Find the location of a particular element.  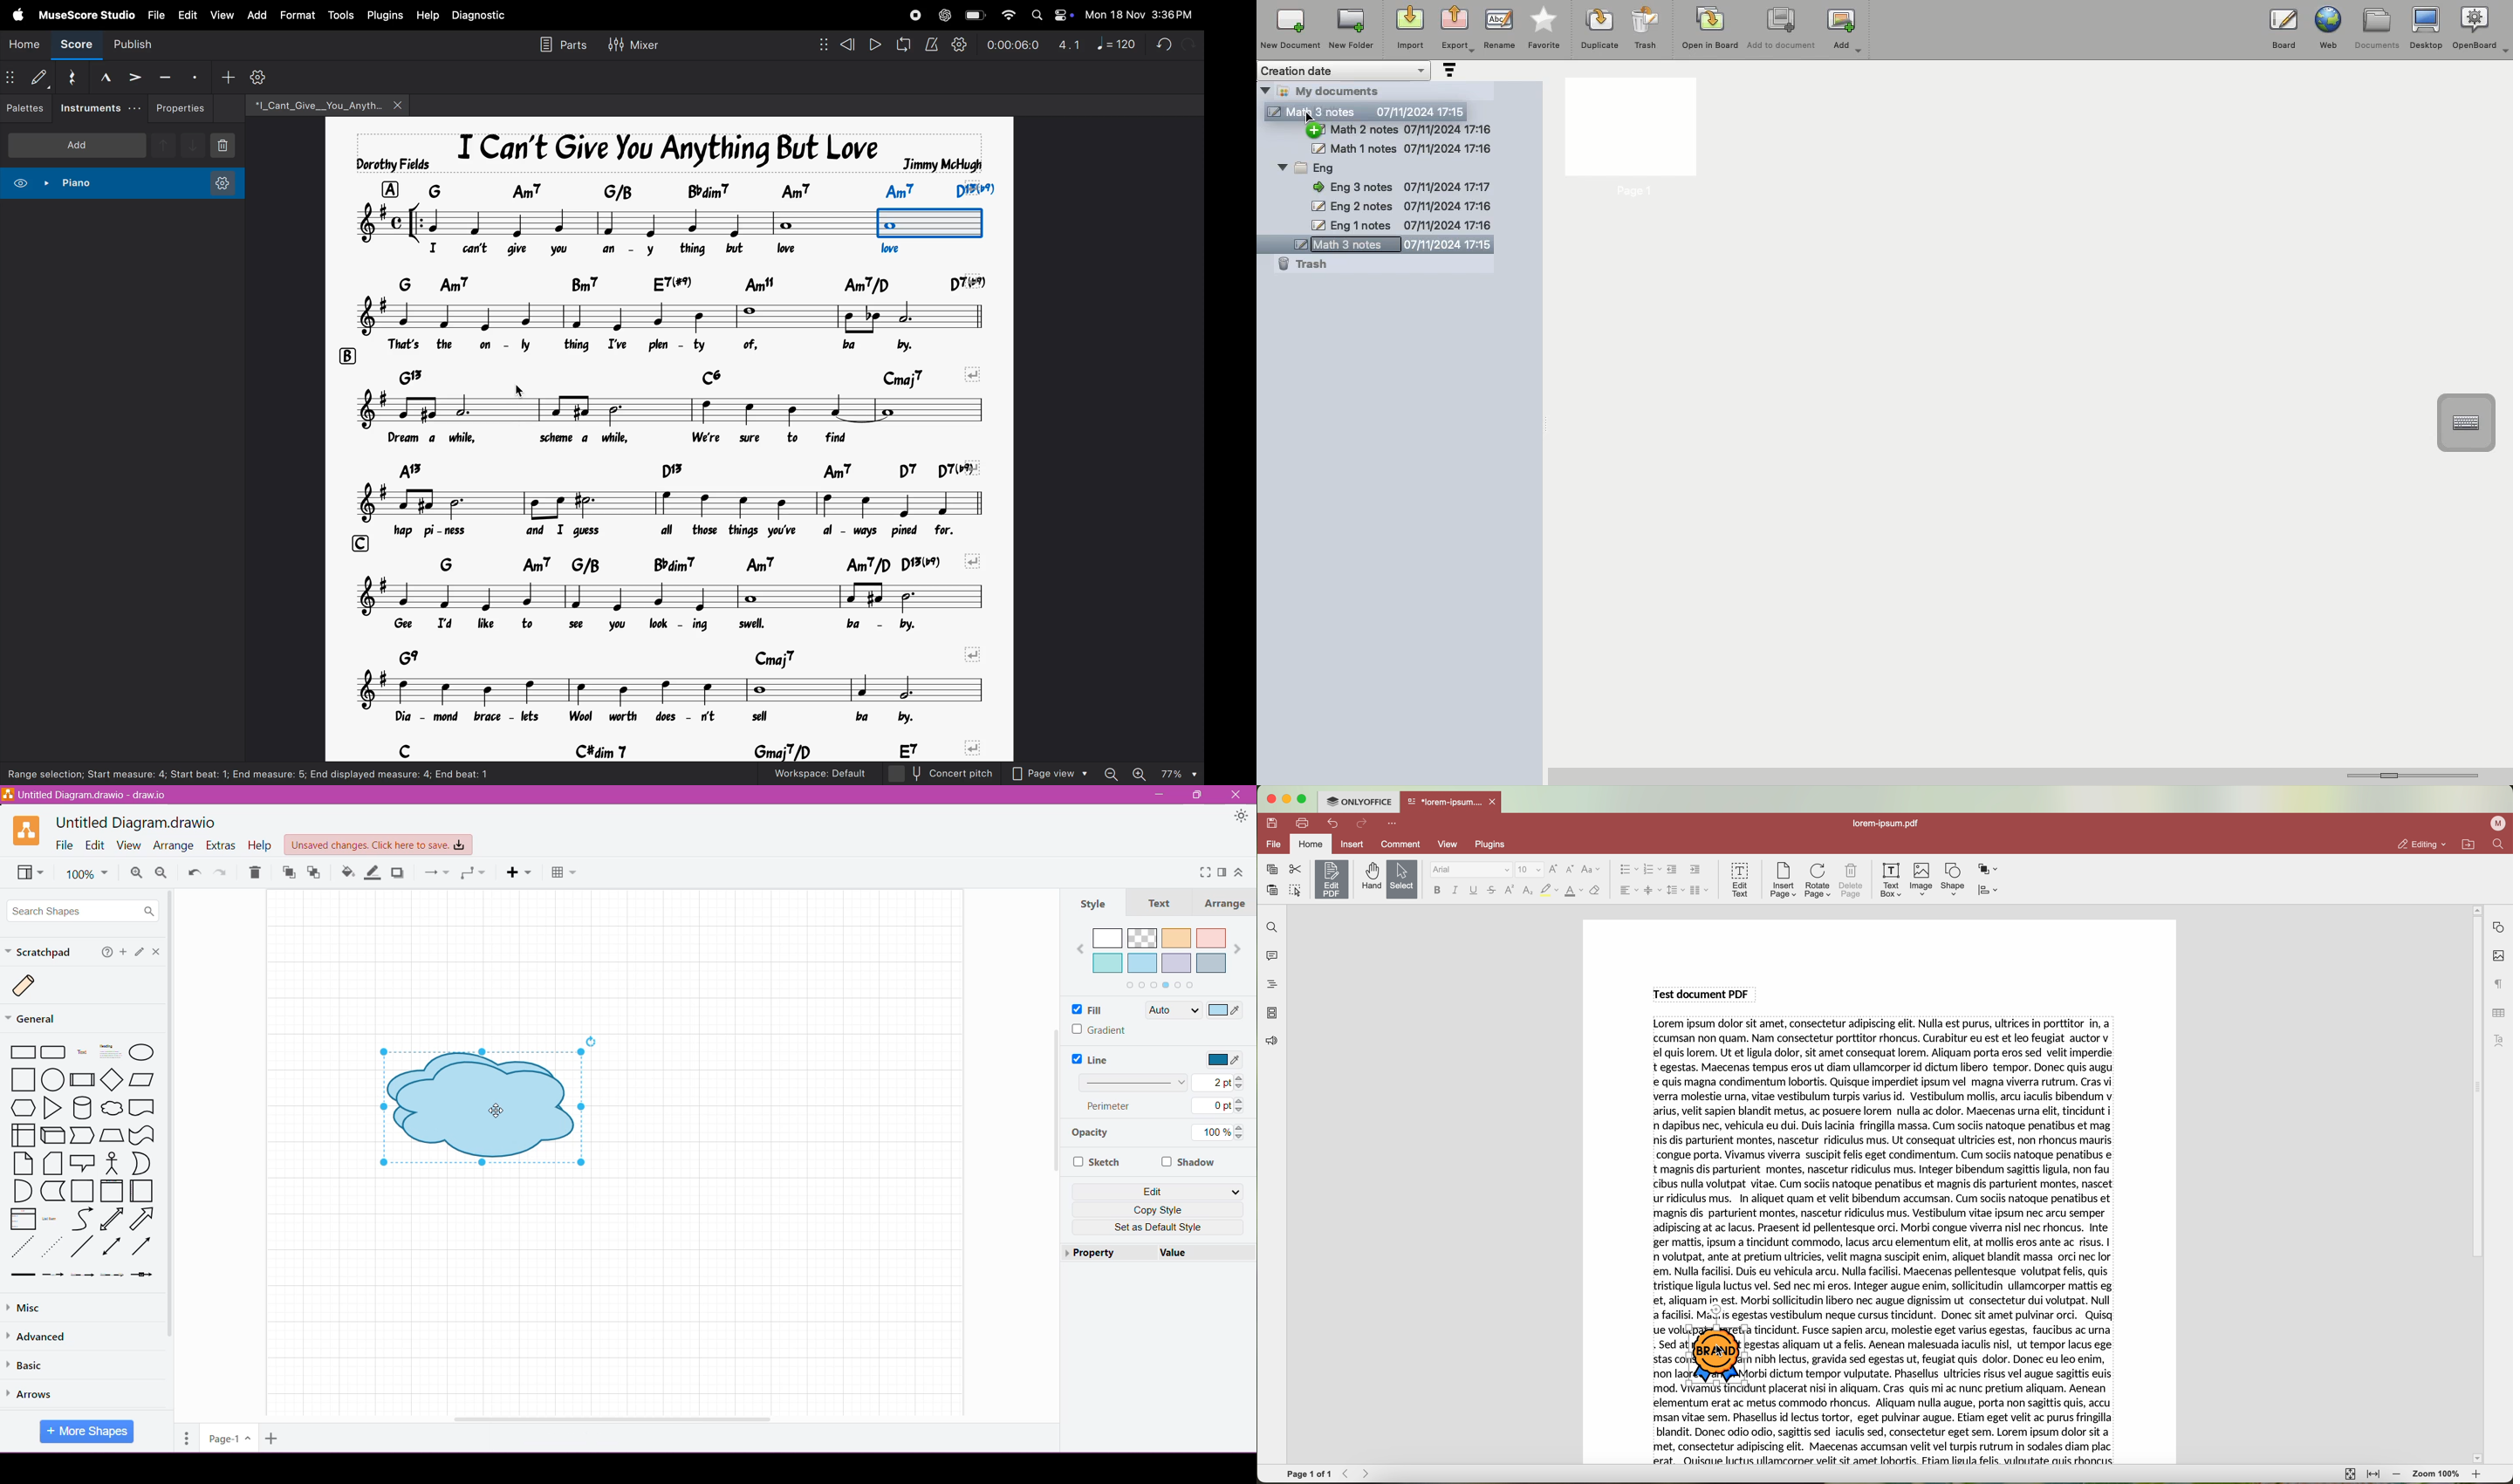

Restore Down is located at coordinates (1199, 795).